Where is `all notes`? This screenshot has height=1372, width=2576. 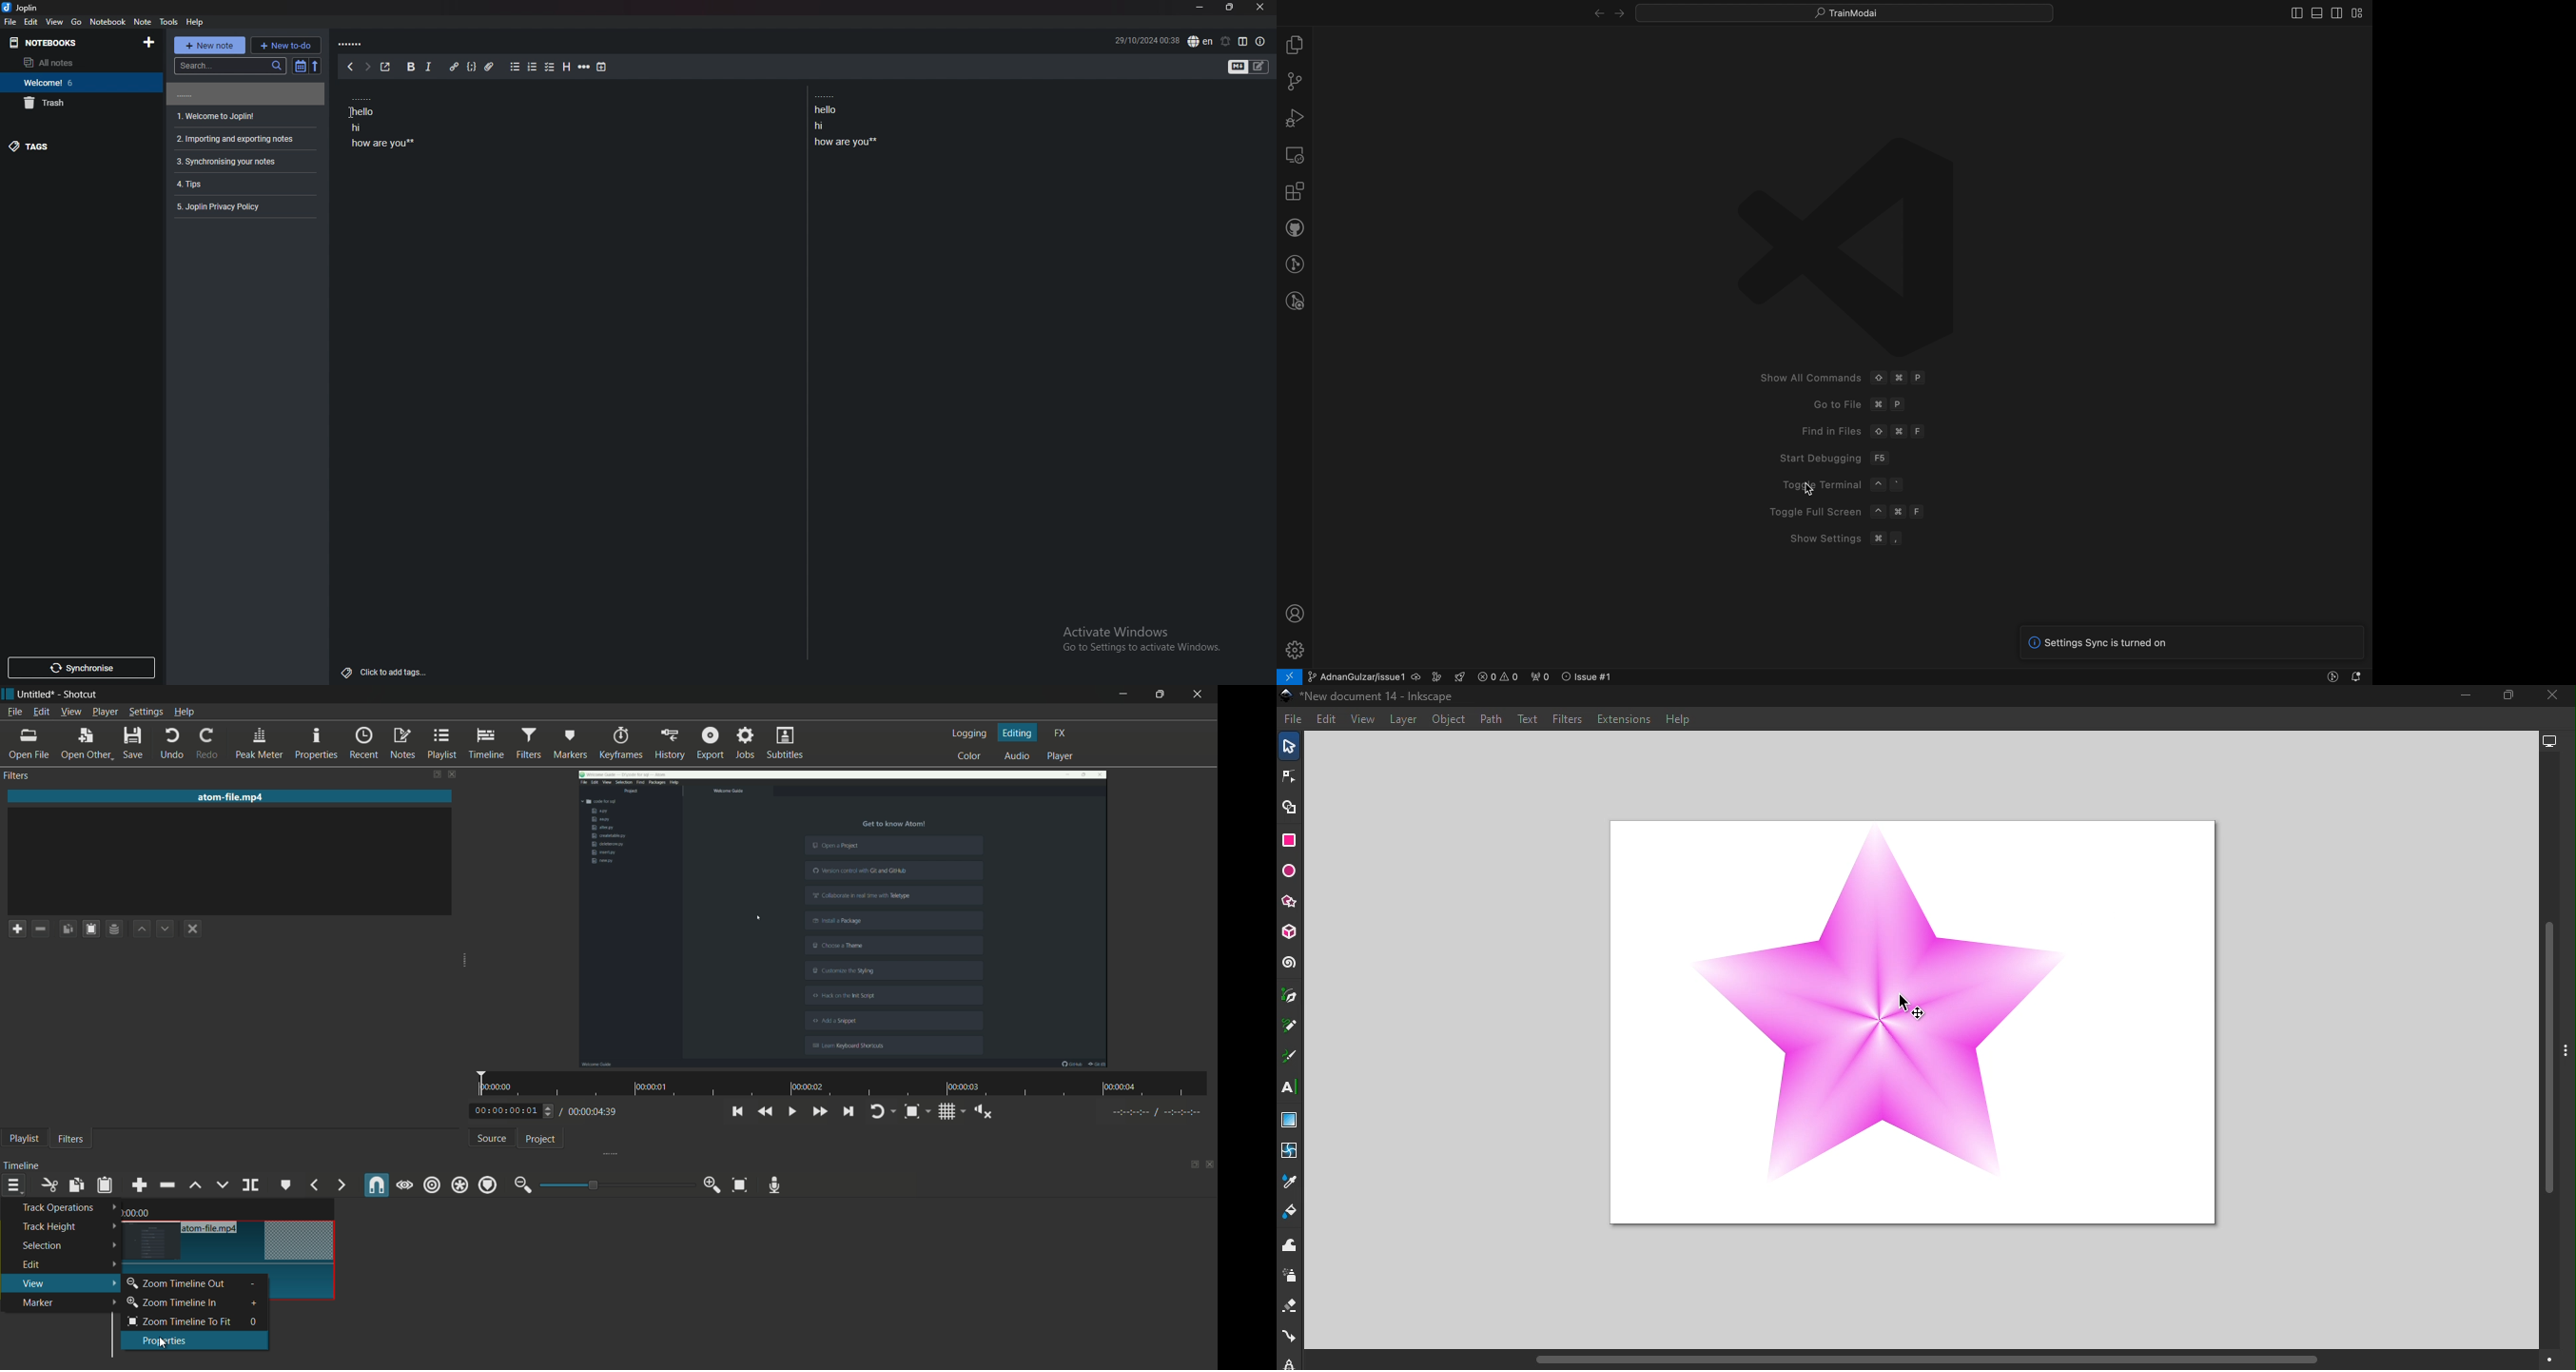 all notes is located at coordinates (74, 62).